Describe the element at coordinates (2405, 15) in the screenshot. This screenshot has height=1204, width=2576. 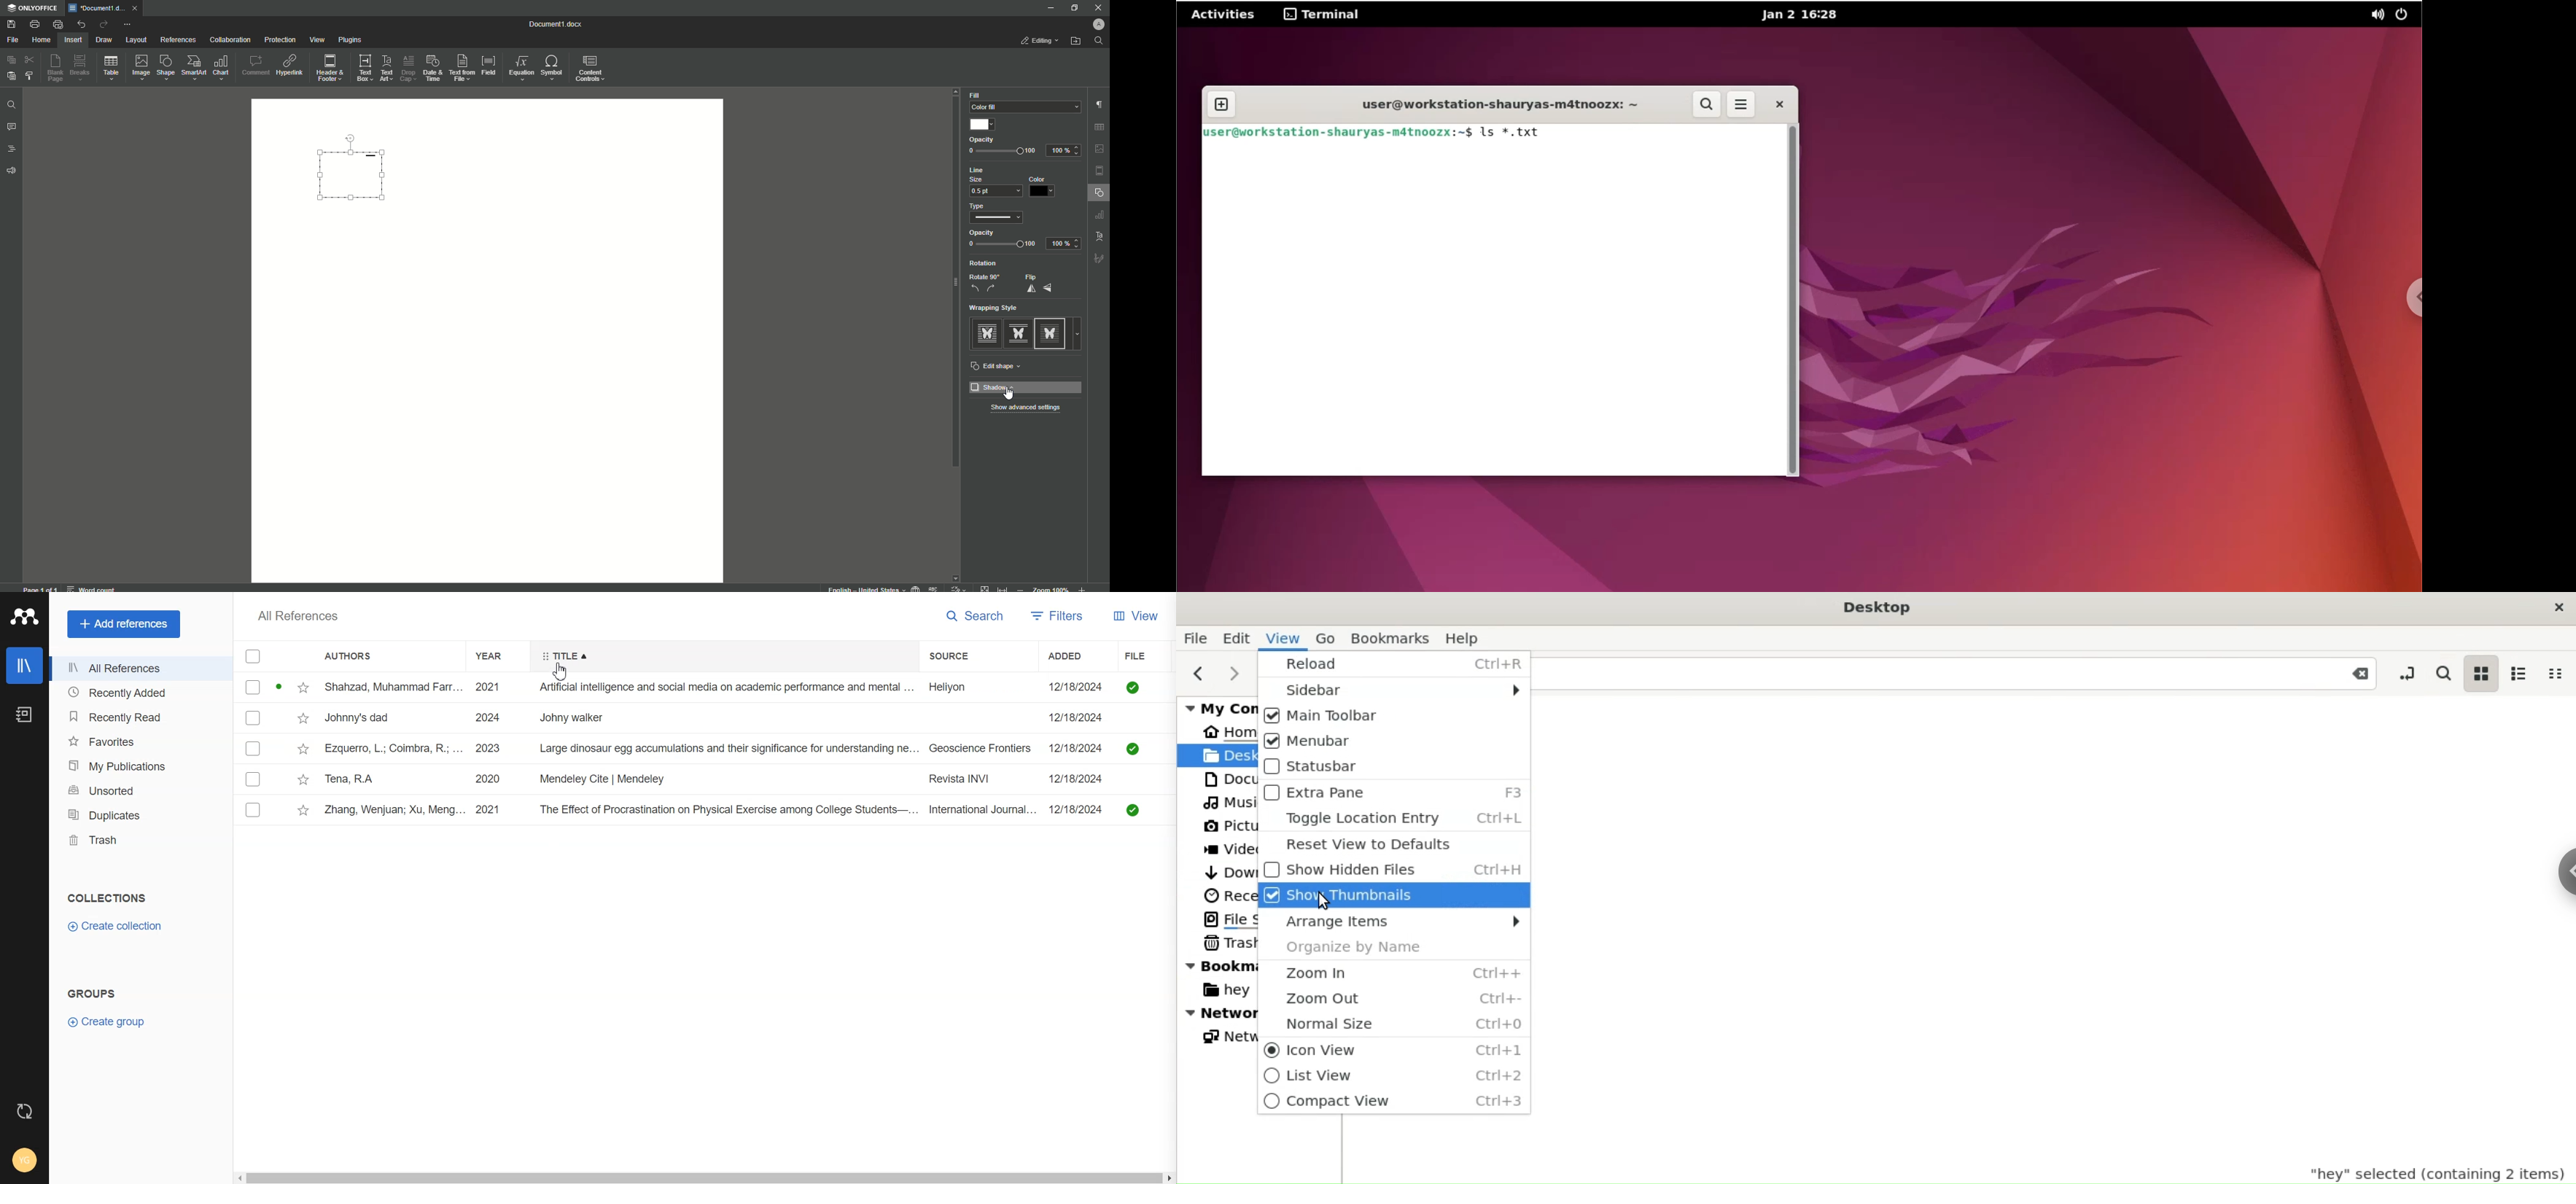
I see `power options` at that location.